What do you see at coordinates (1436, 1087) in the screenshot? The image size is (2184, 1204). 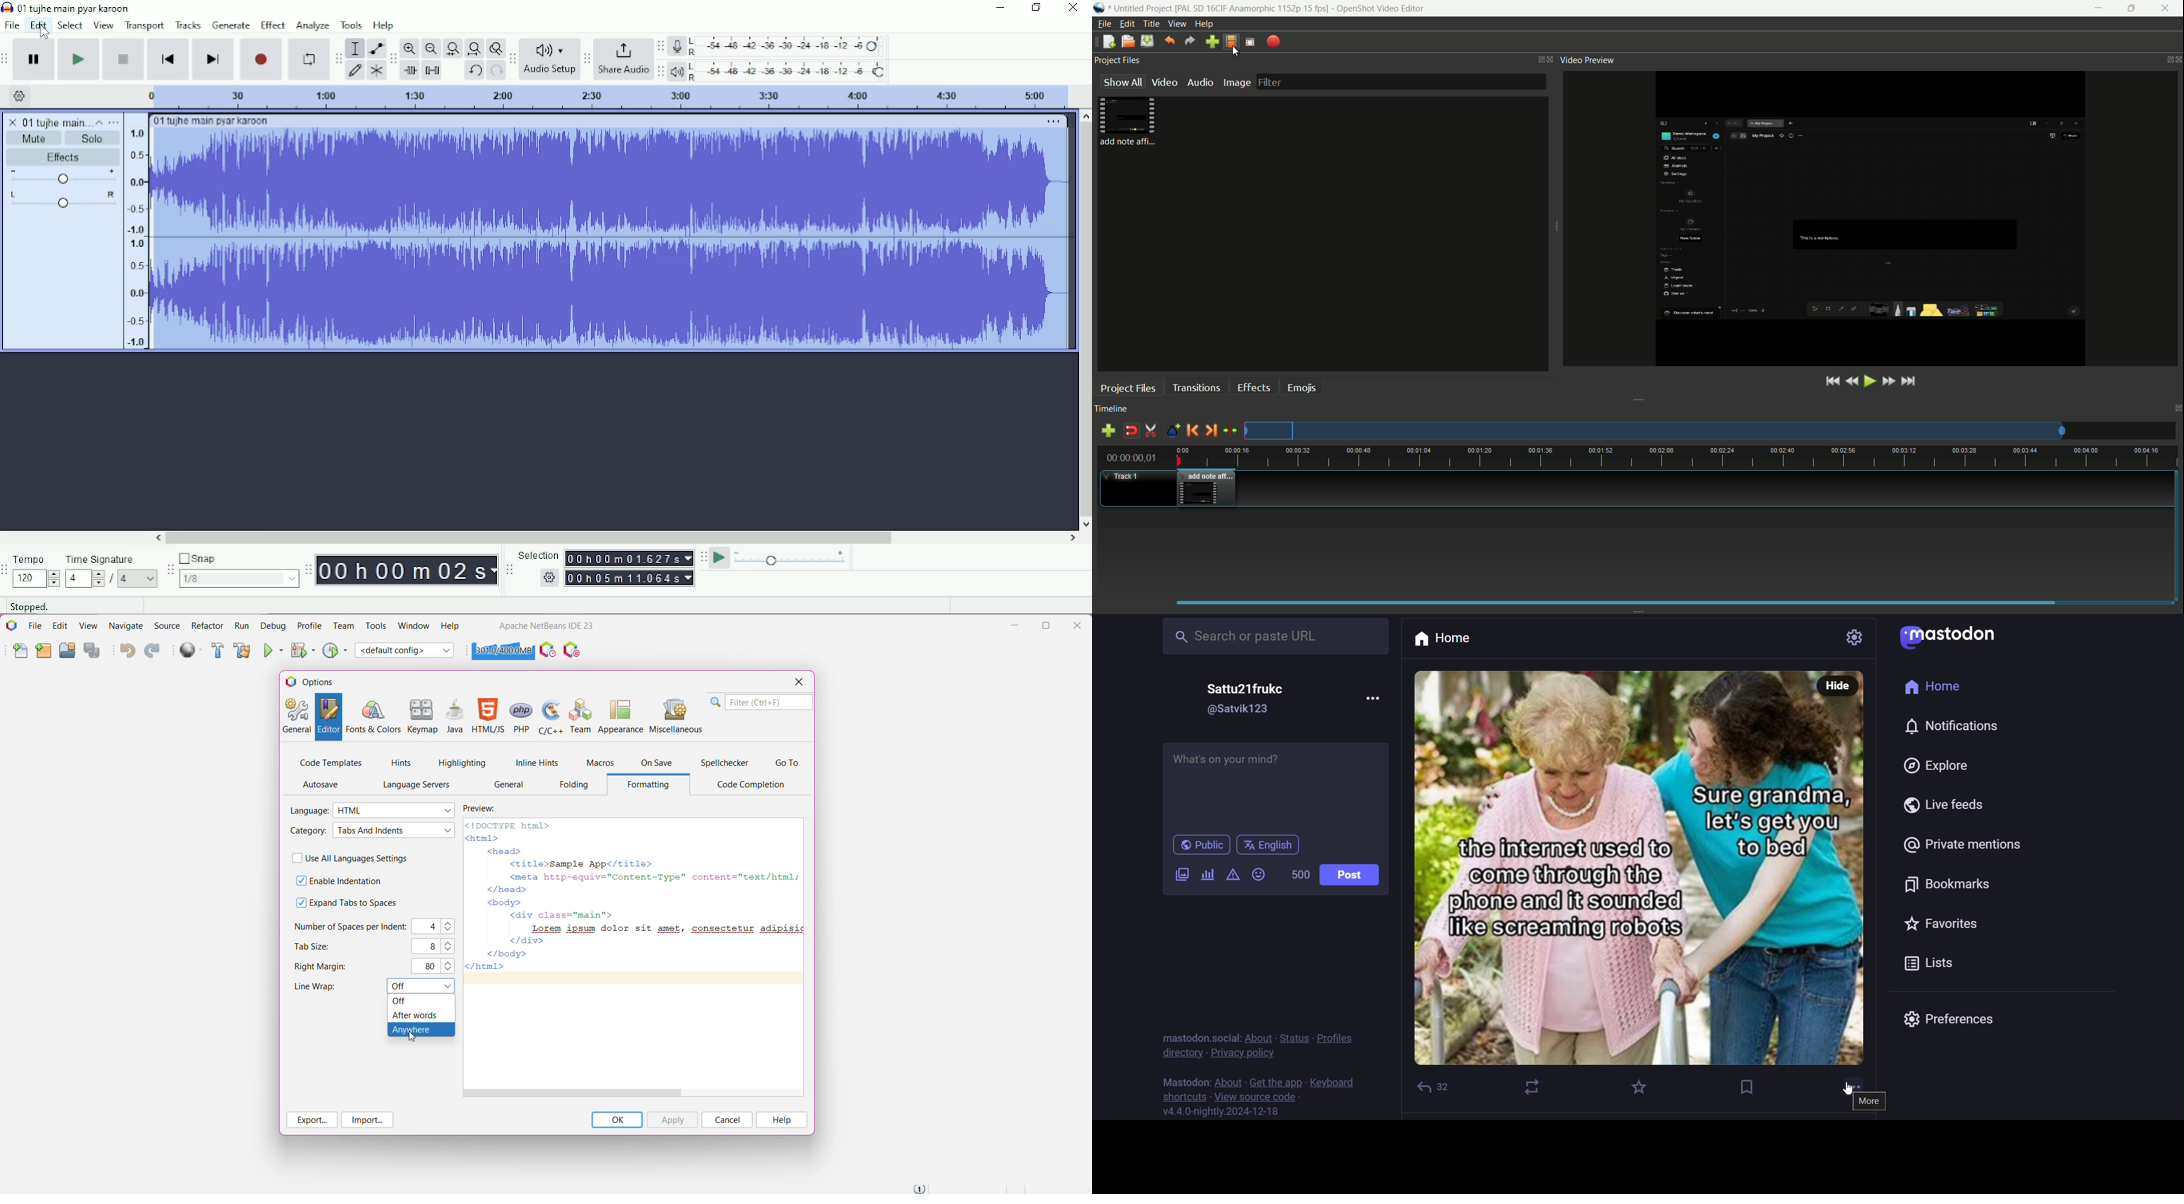 I see `reply` at bounding box center [1436, 1087].